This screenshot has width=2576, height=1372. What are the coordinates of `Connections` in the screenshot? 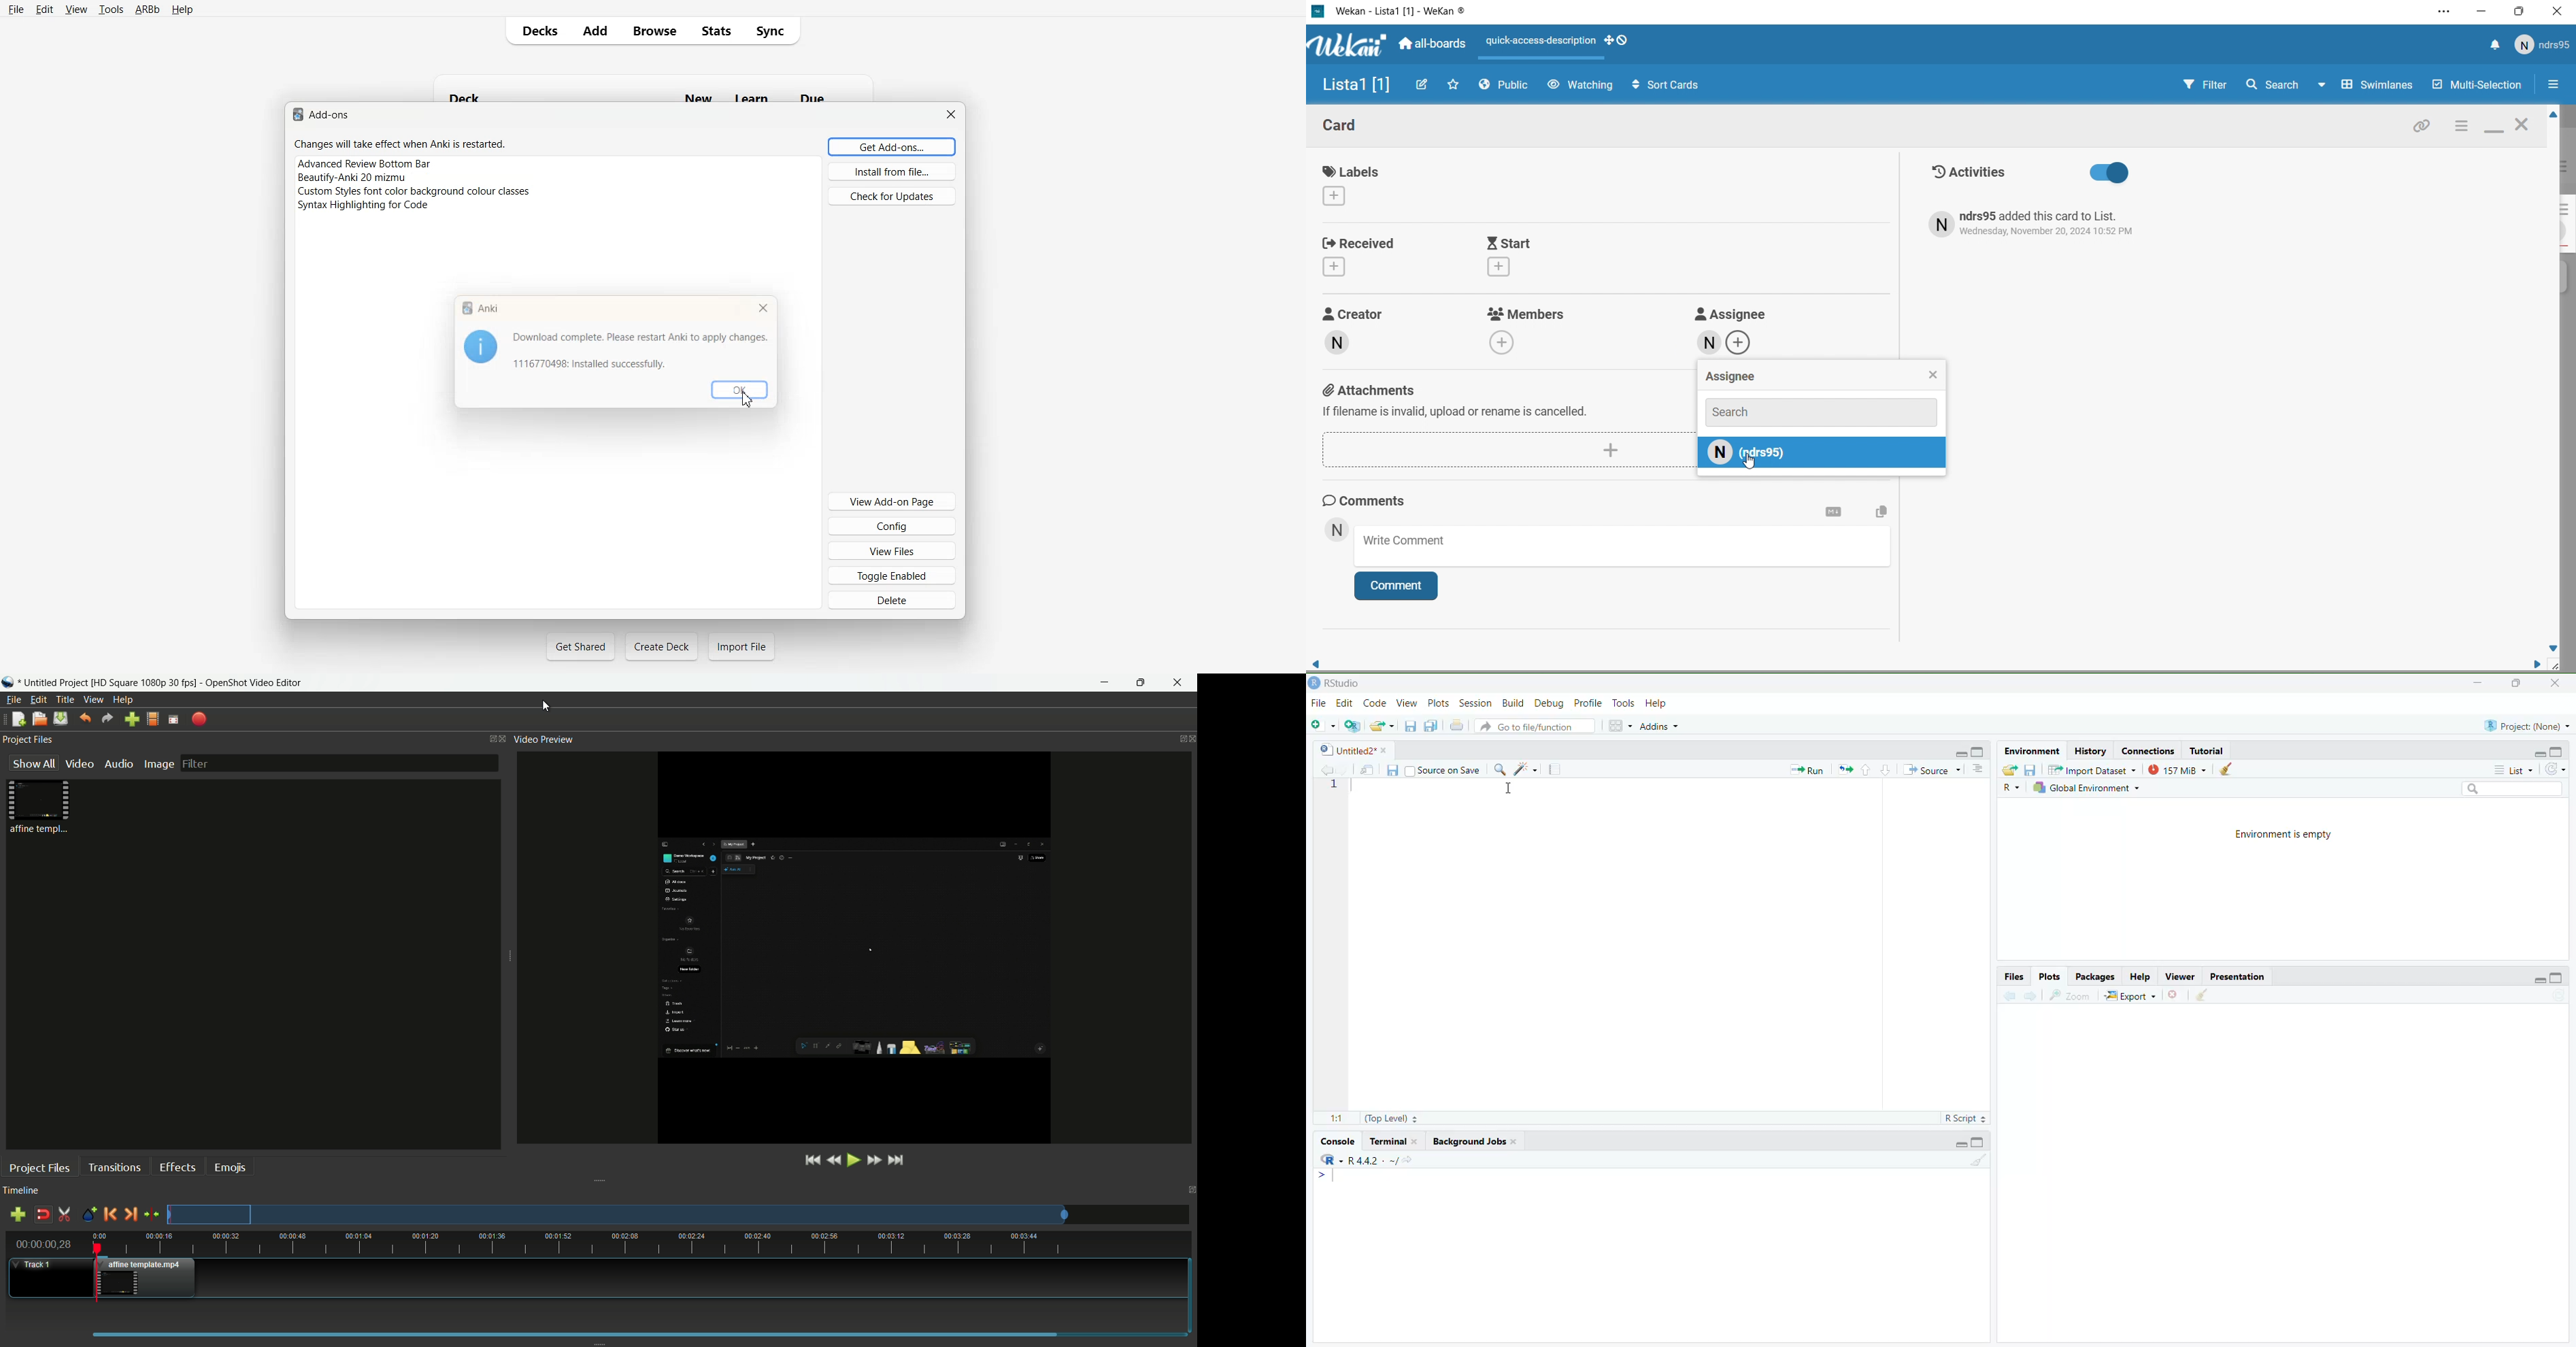 It's located at (2147, 750).